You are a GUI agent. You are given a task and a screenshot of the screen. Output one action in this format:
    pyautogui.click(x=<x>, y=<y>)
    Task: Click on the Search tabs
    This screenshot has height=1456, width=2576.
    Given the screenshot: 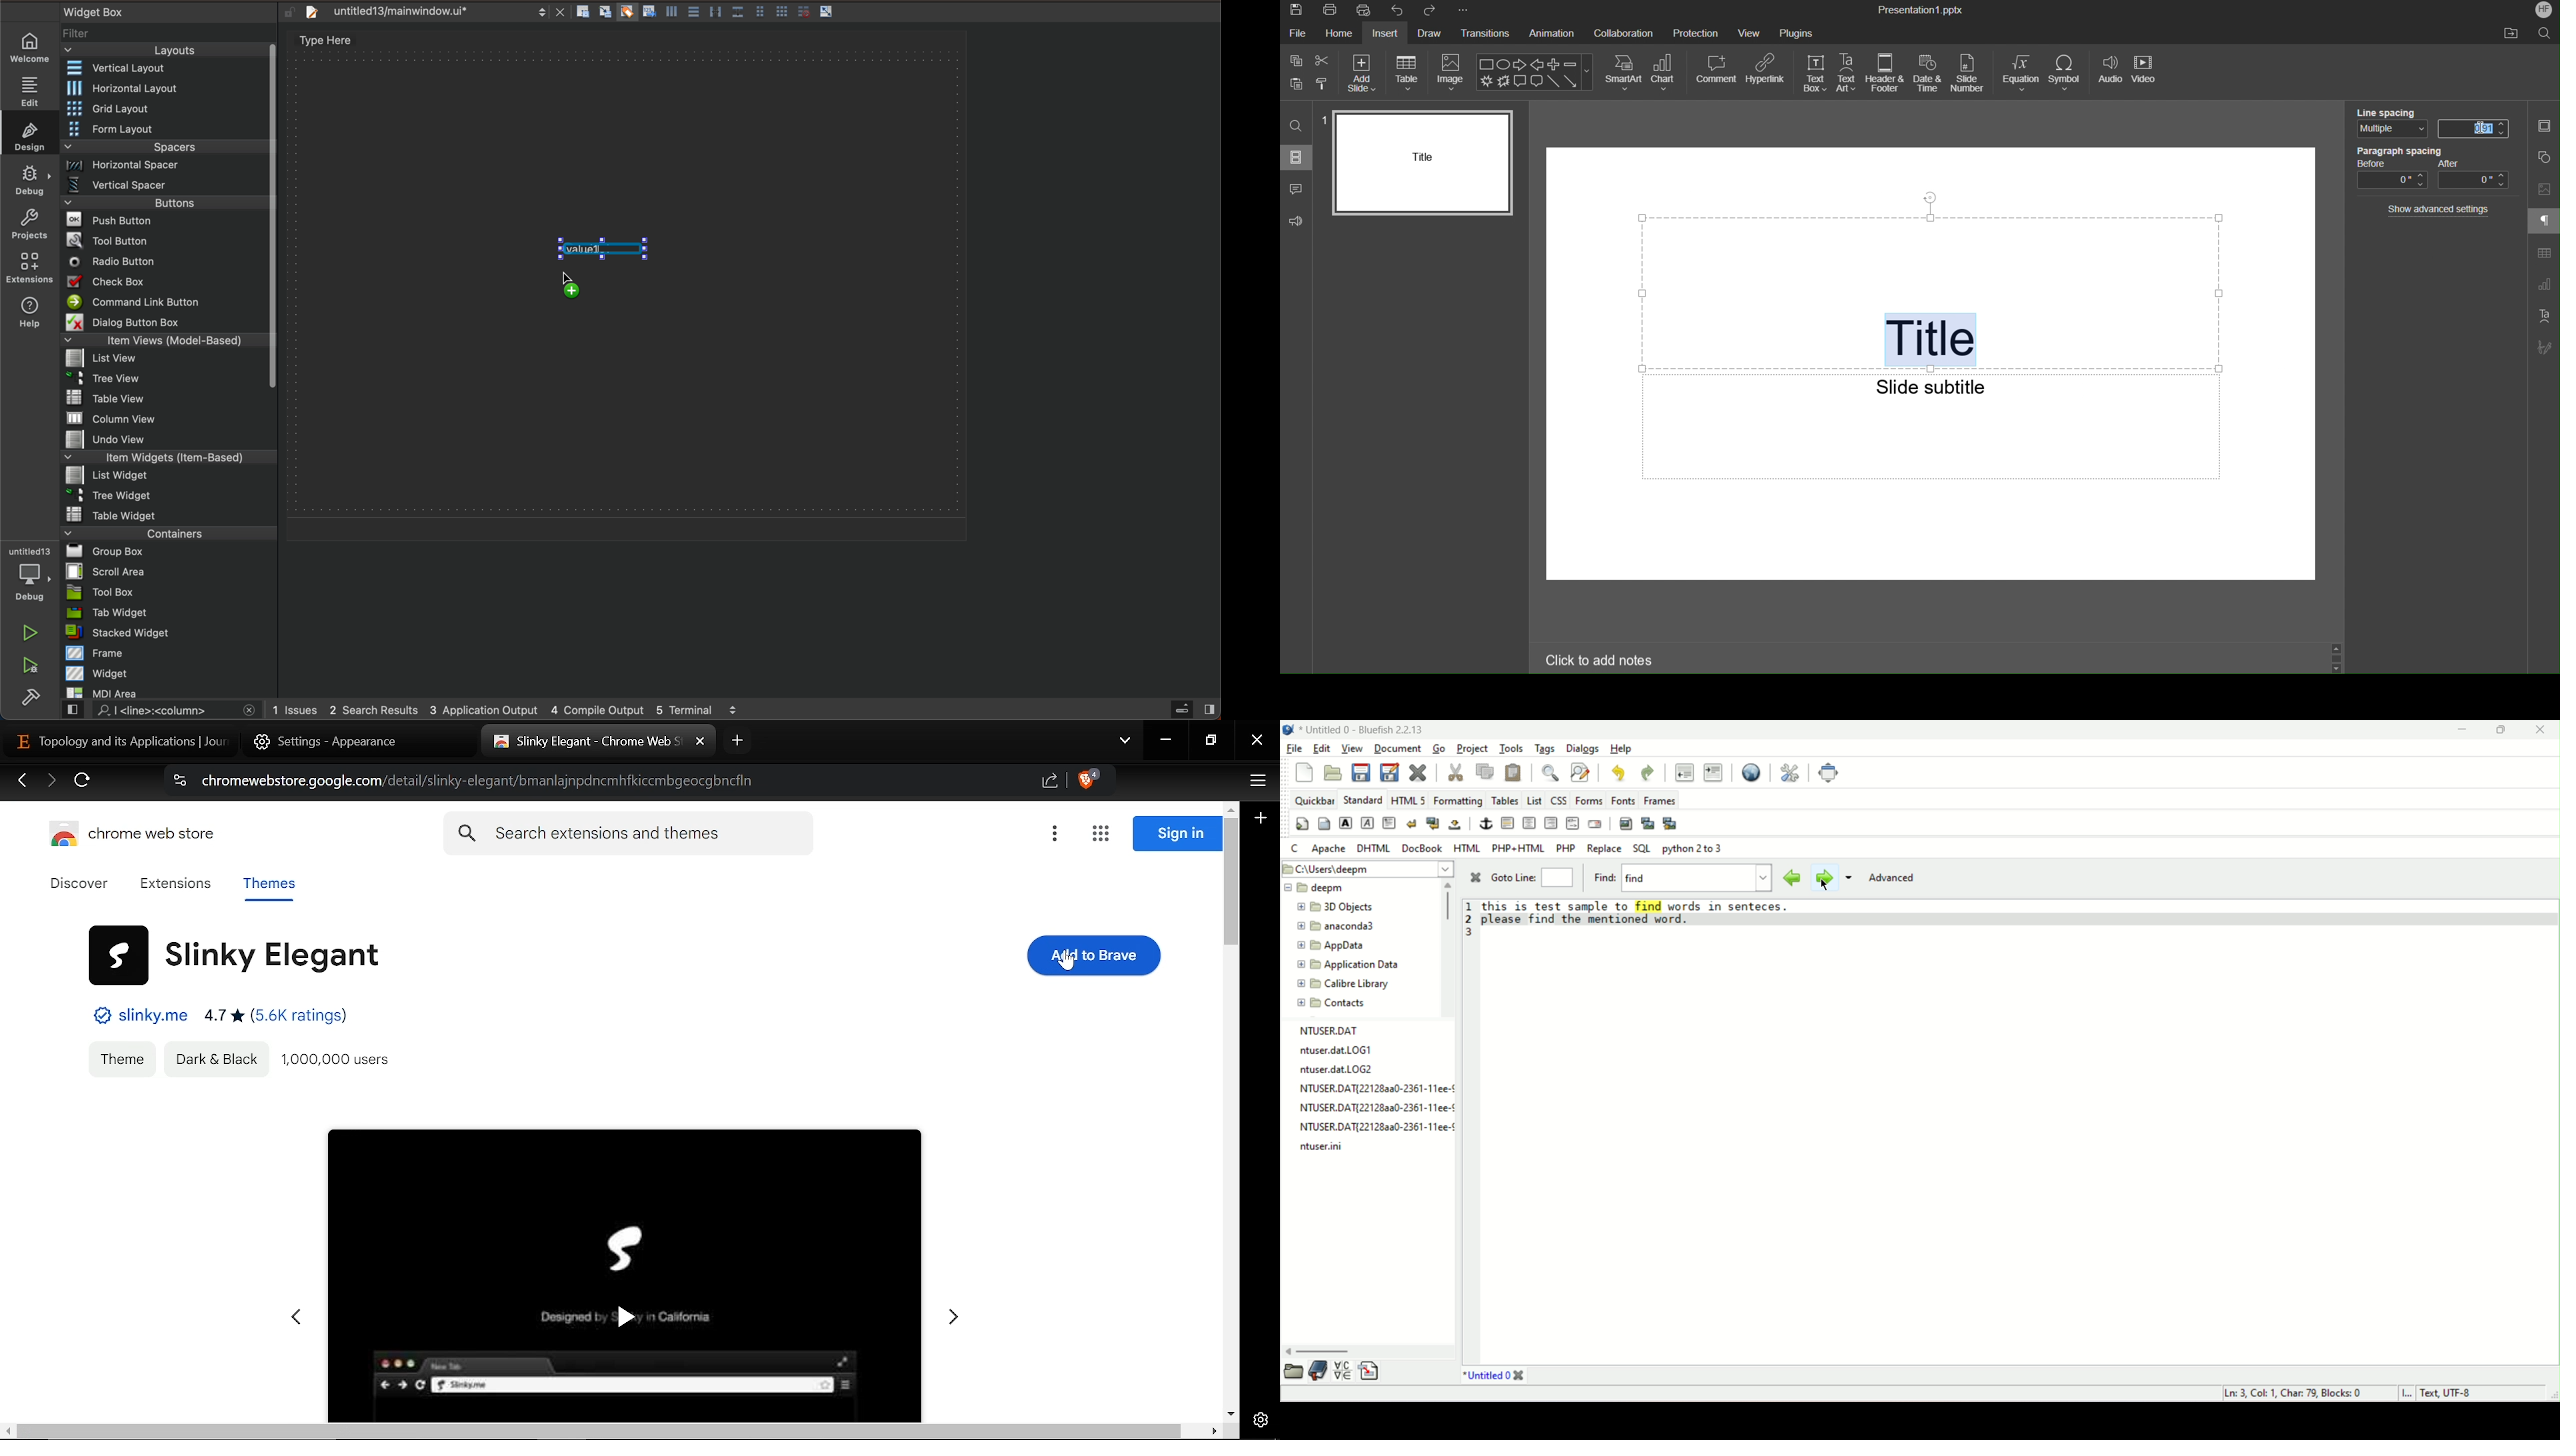 What is the action you would take?
    pyautogui.click(x=1125, y=742)
    